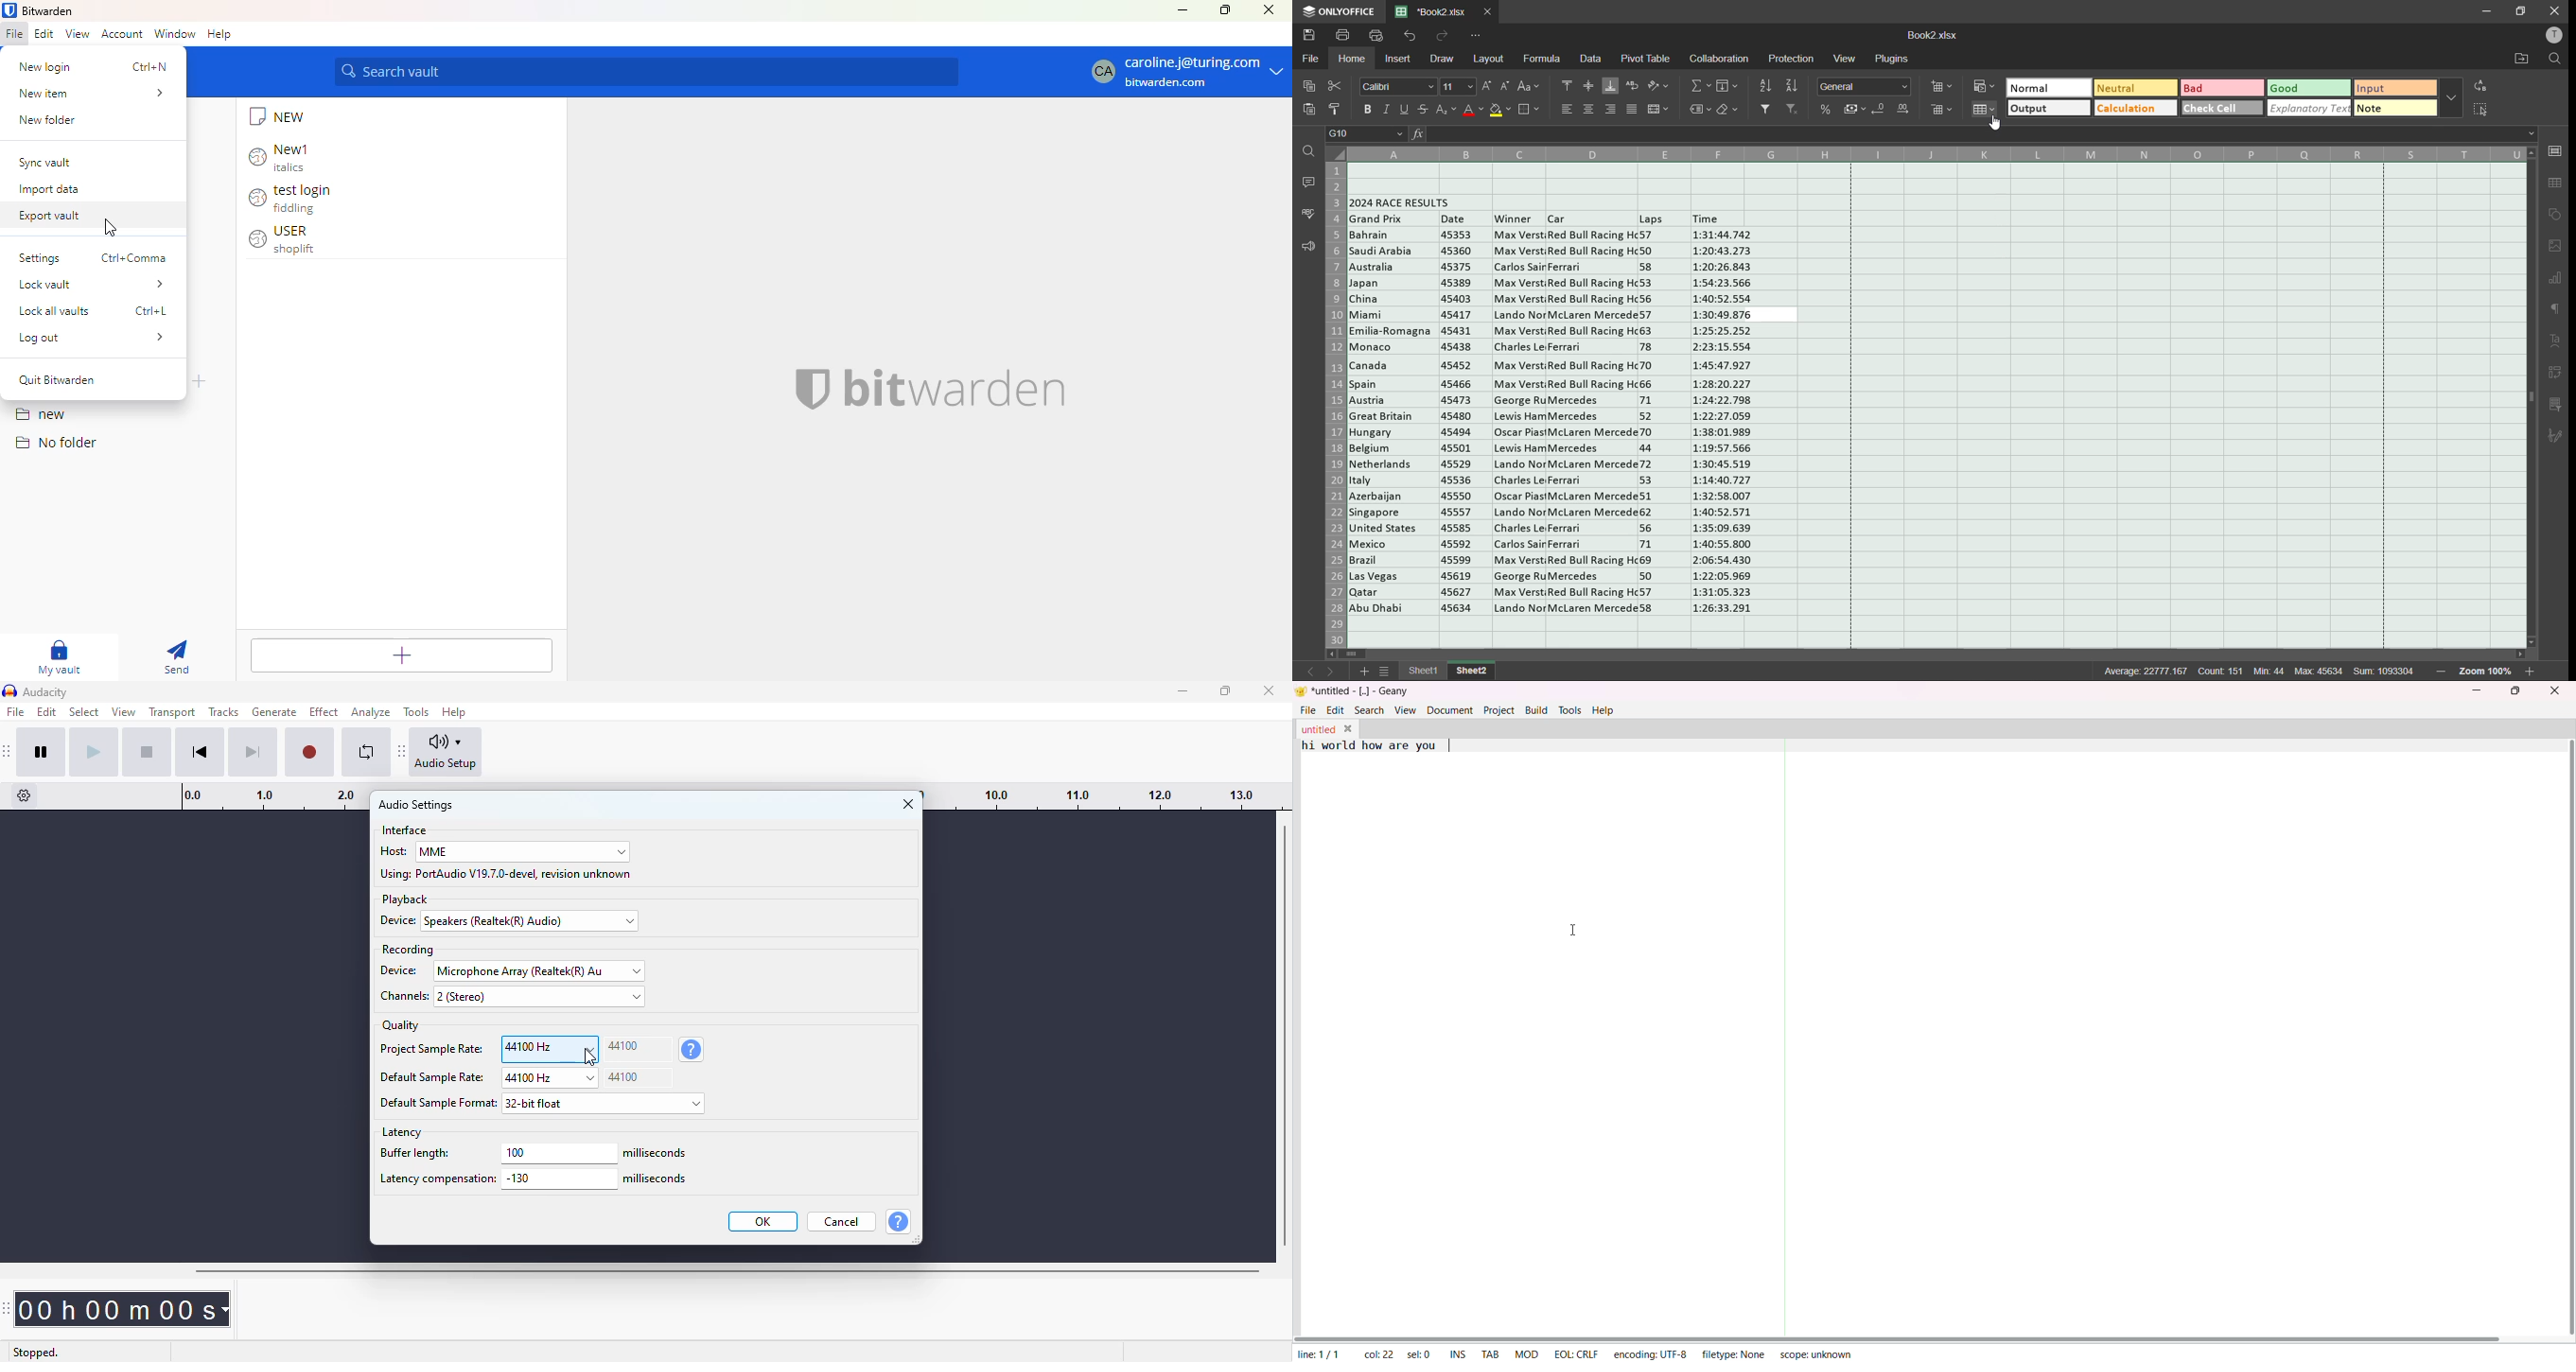  Describe the element at coordinates (1336, 107) in the screenshot. I see `copy style` at that location.